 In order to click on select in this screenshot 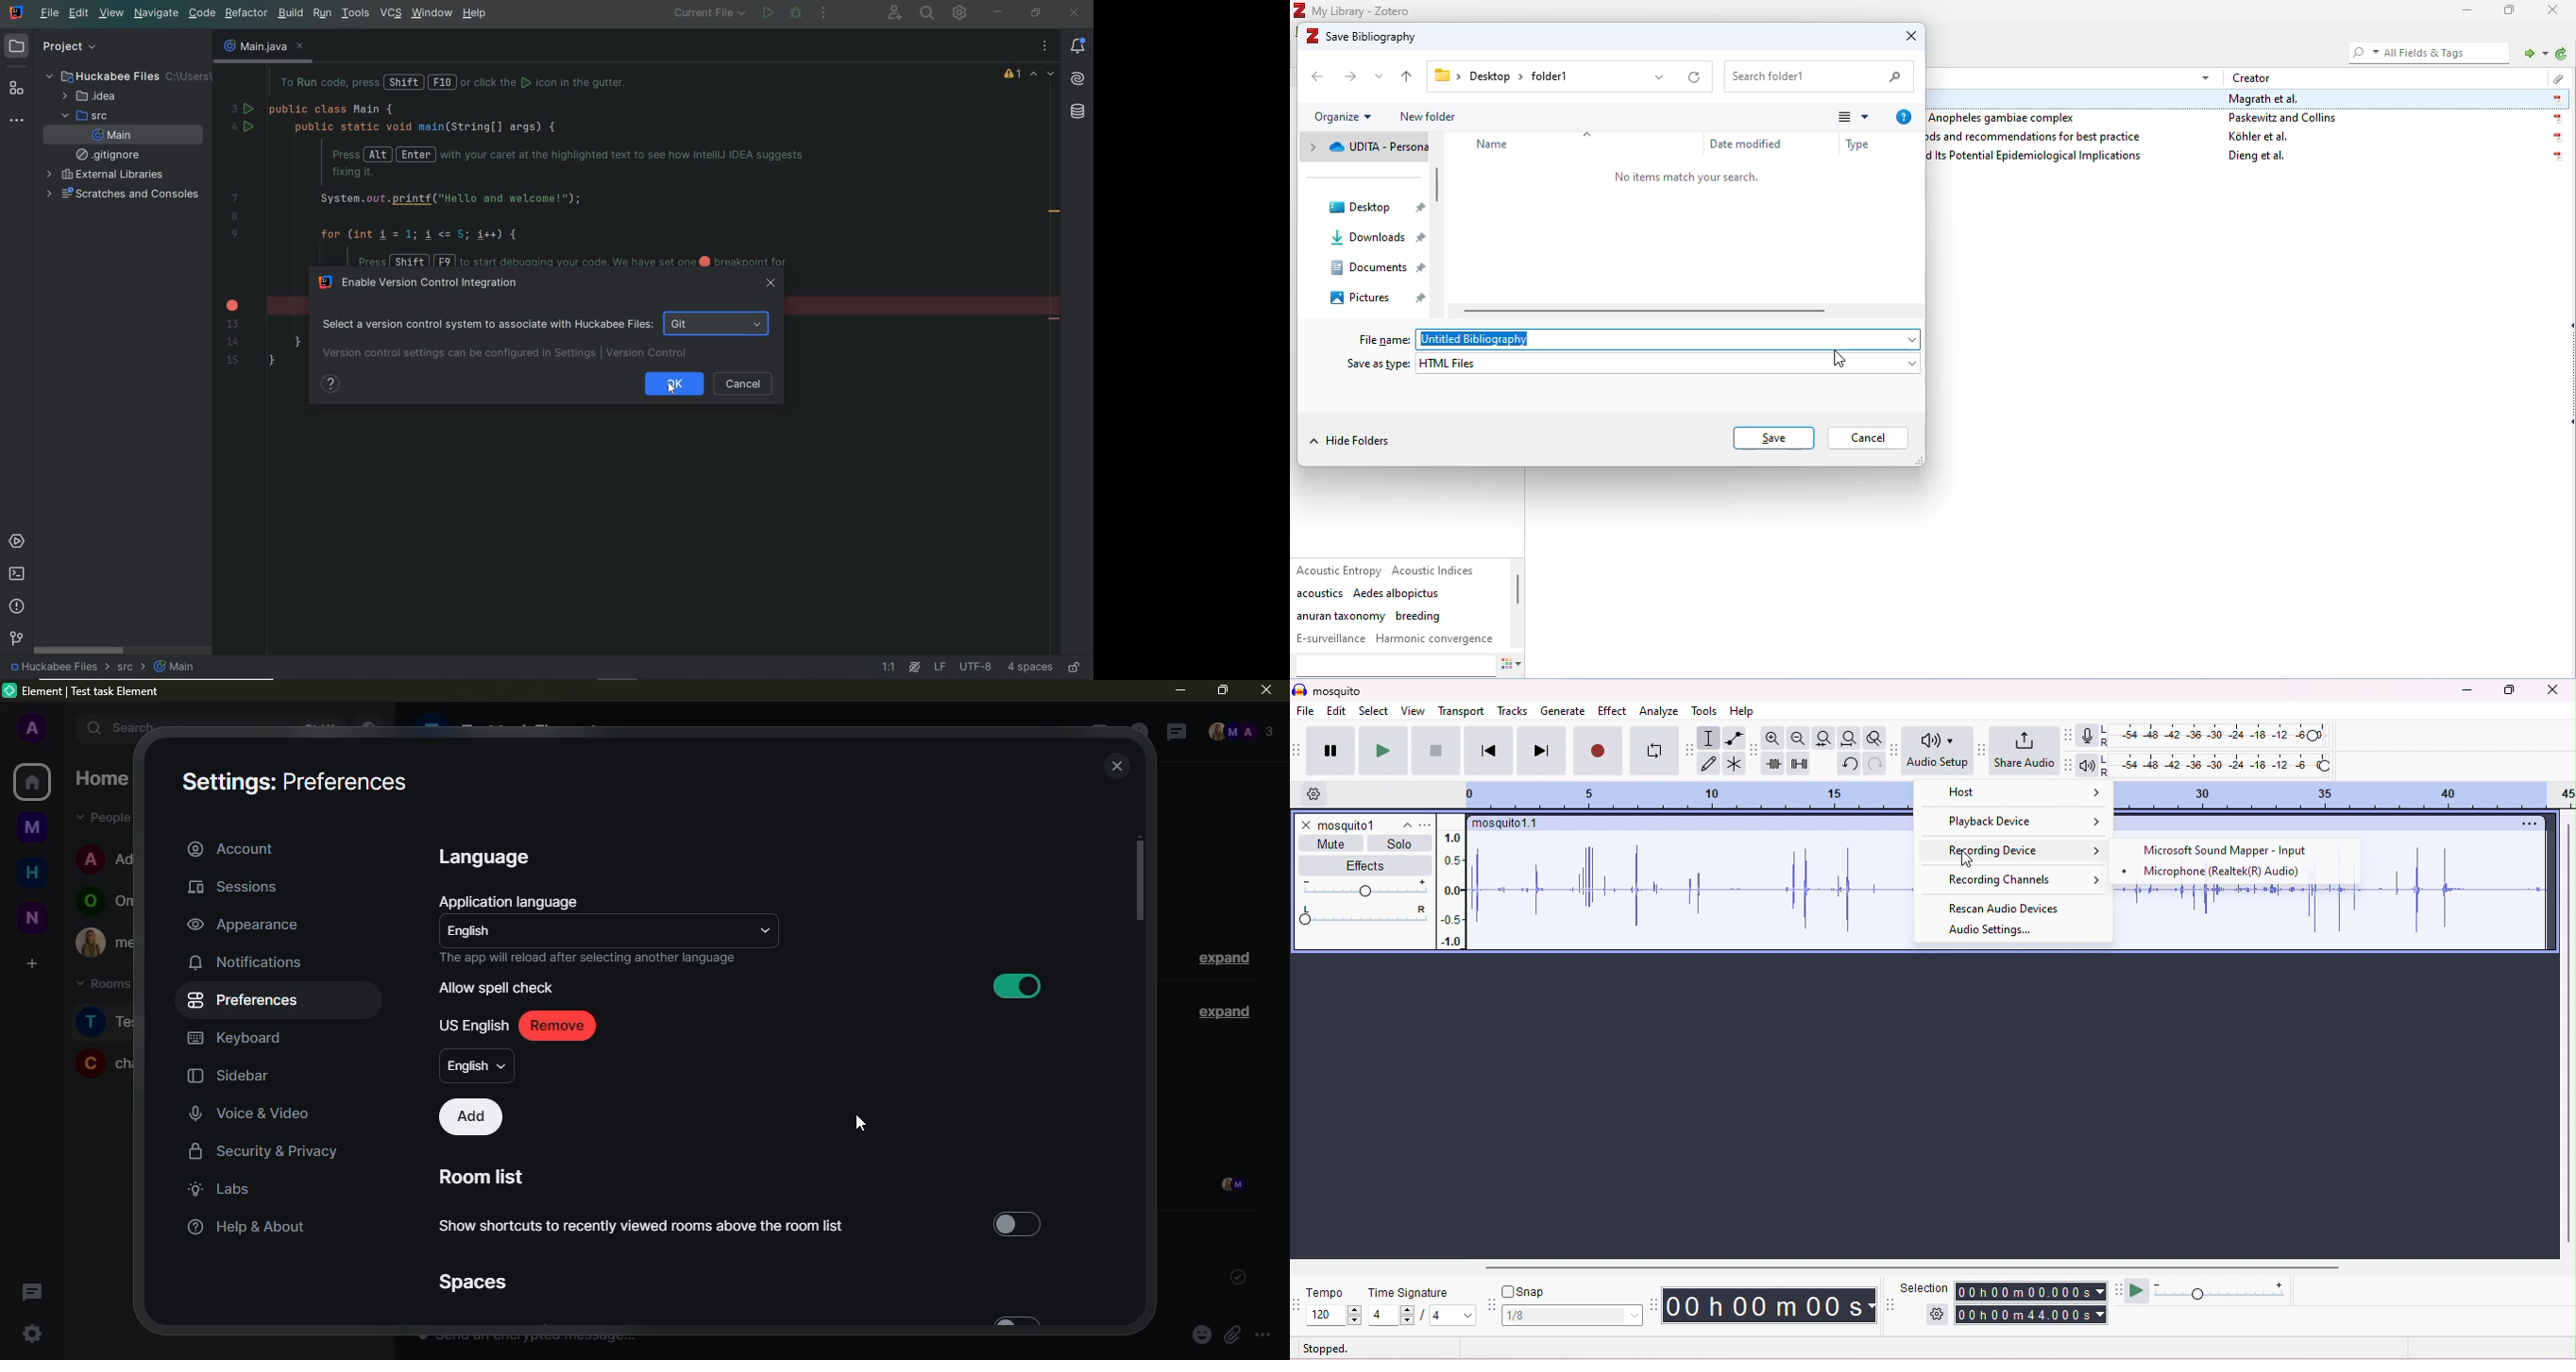, I will do `click(1375, 712)`.